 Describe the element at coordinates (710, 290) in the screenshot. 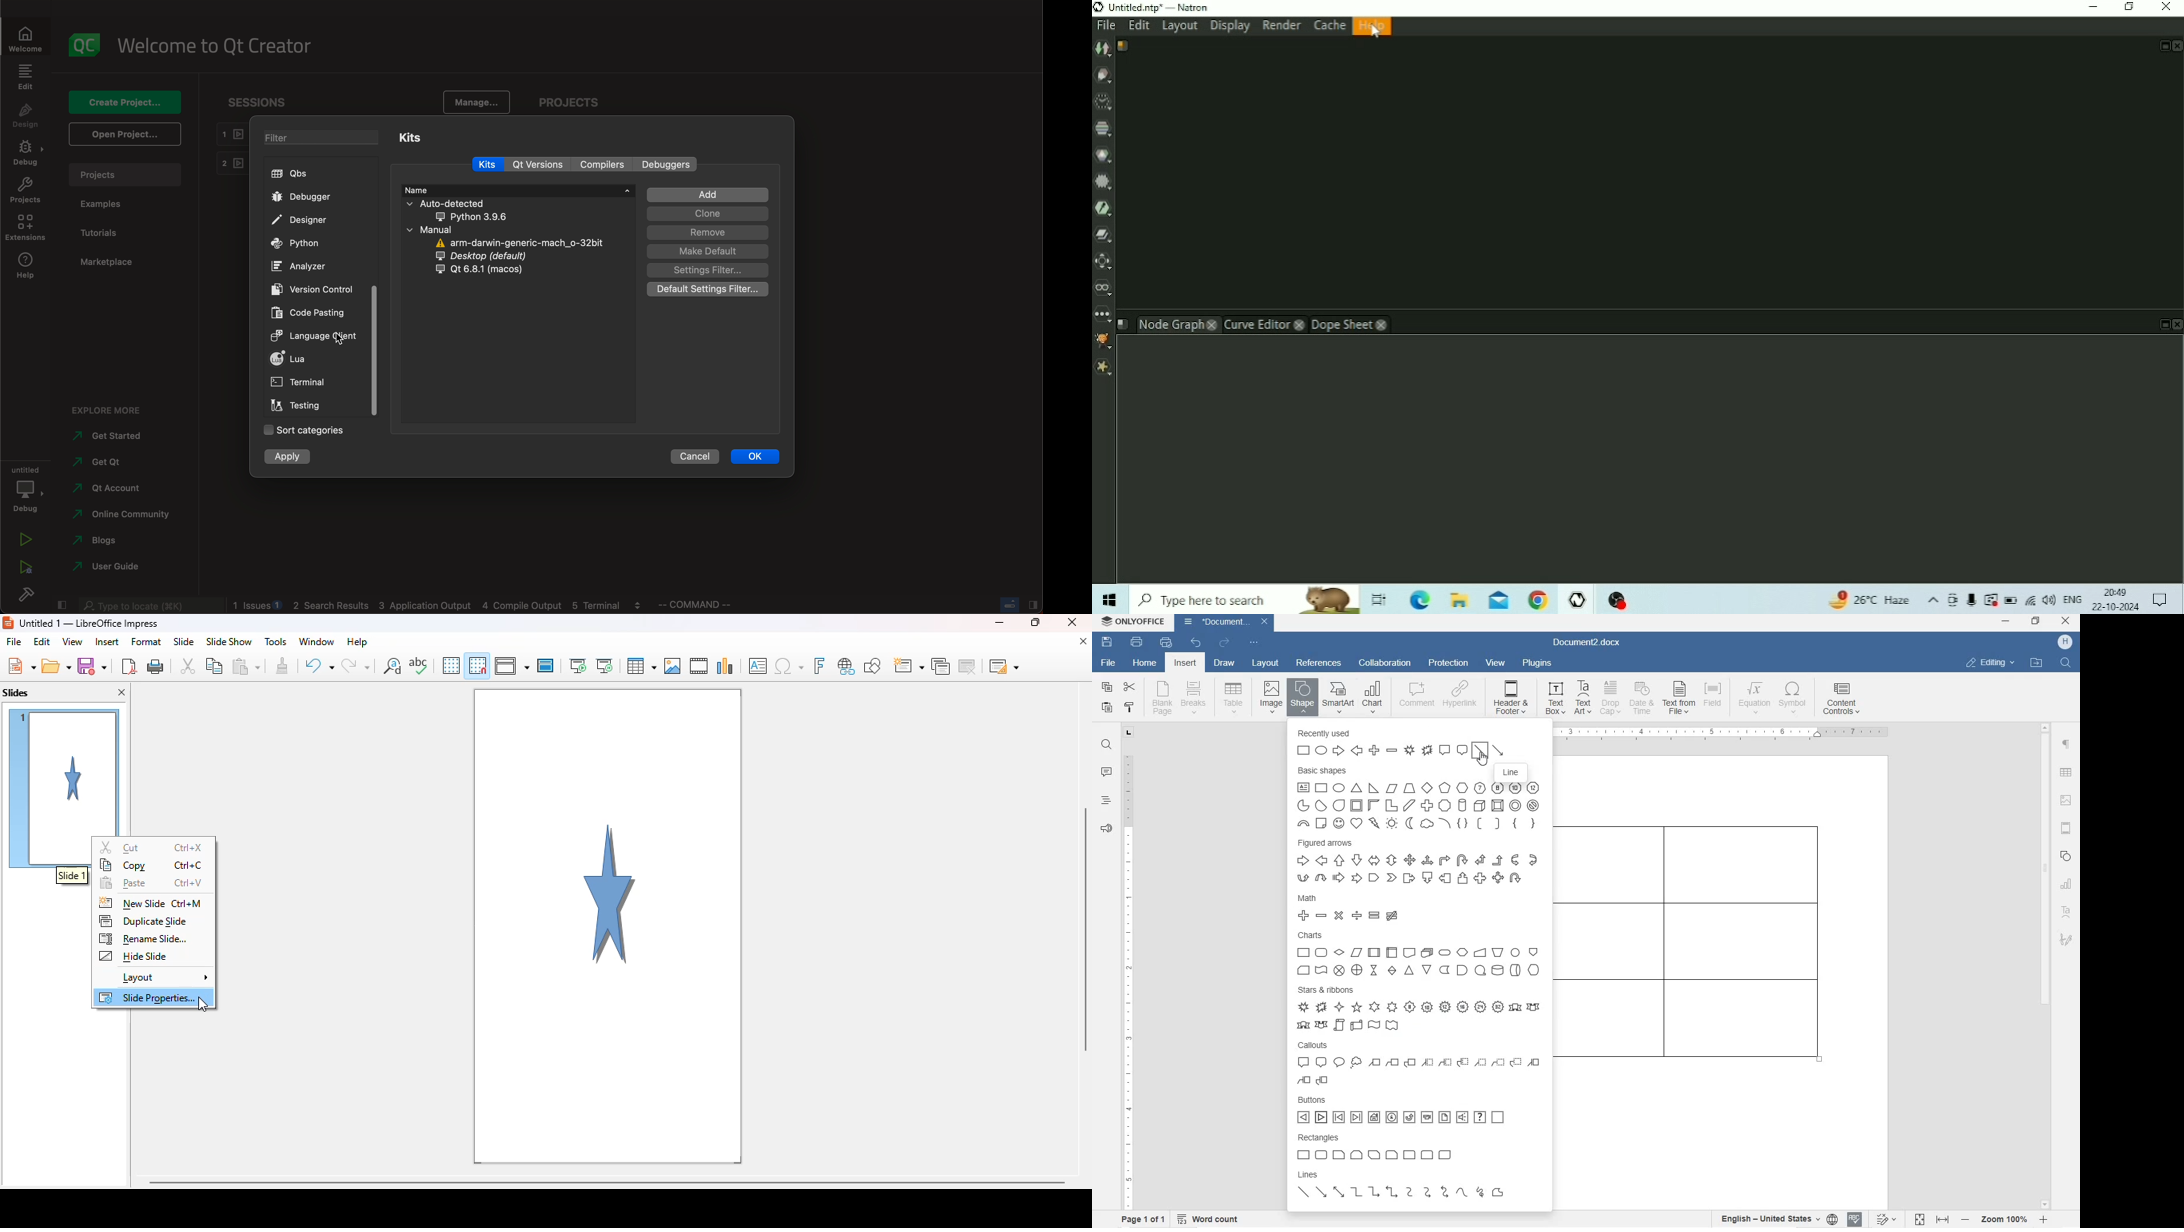

I see `defULT` at that location.